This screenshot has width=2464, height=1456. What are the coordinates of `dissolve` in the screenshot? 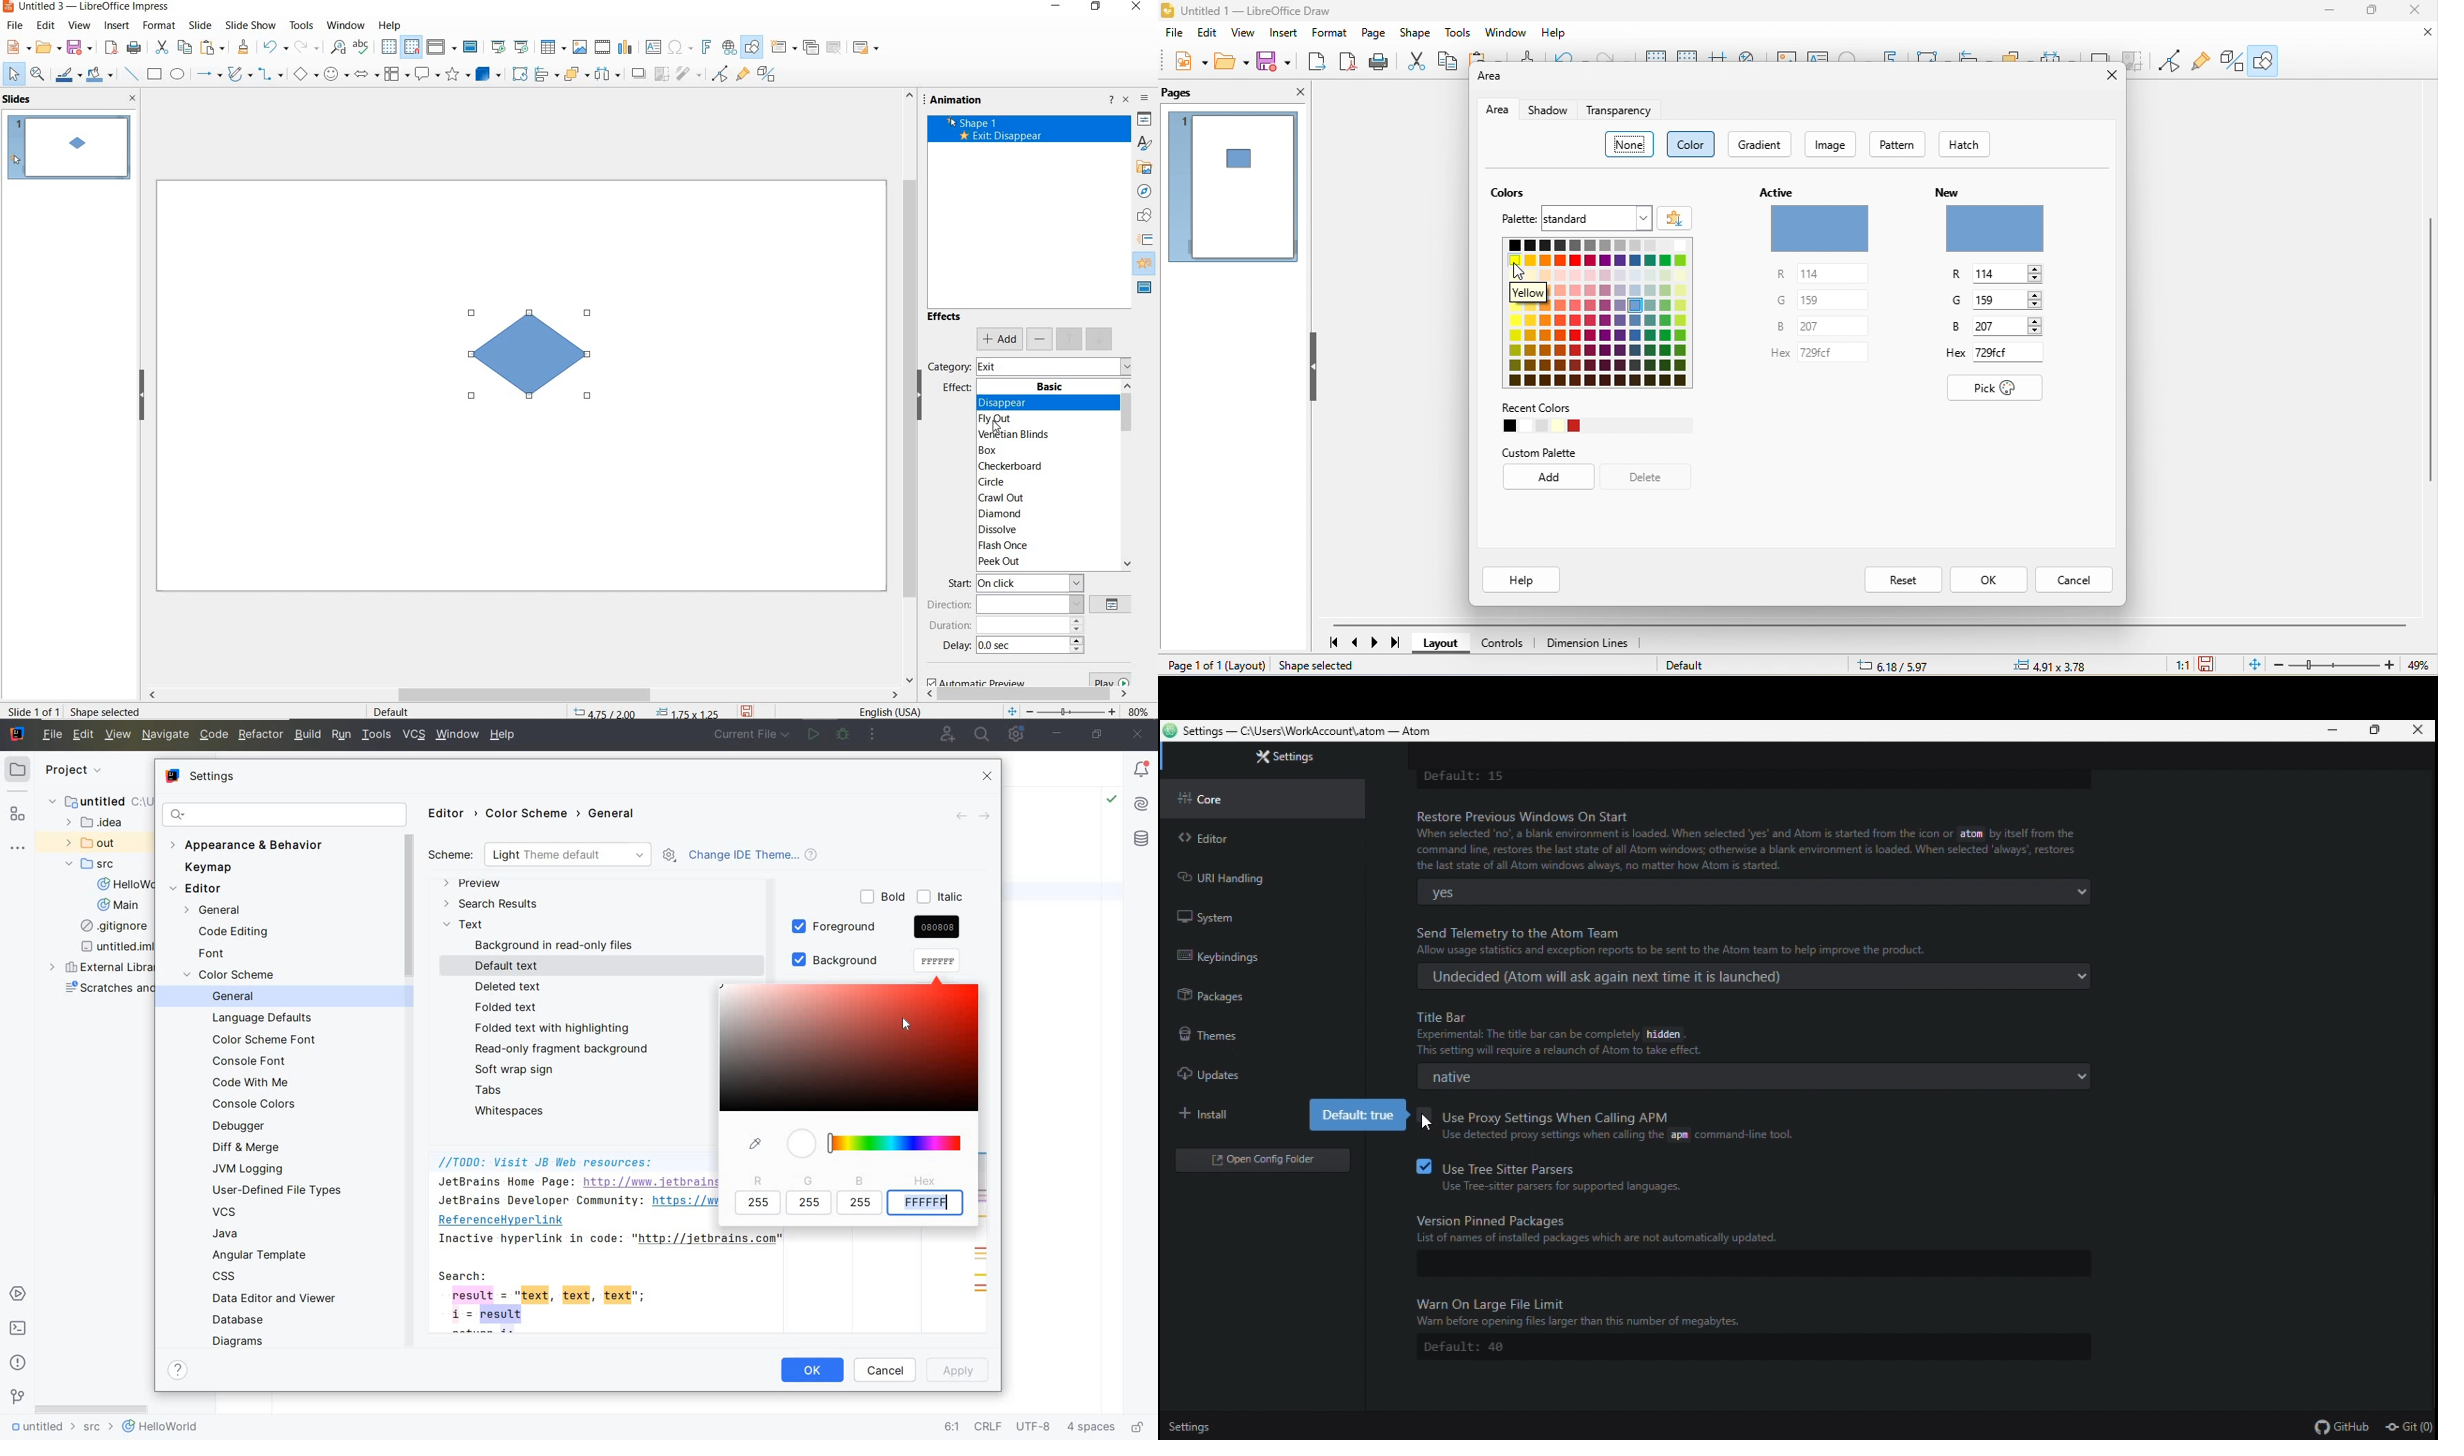 It's located at (1046, 530).